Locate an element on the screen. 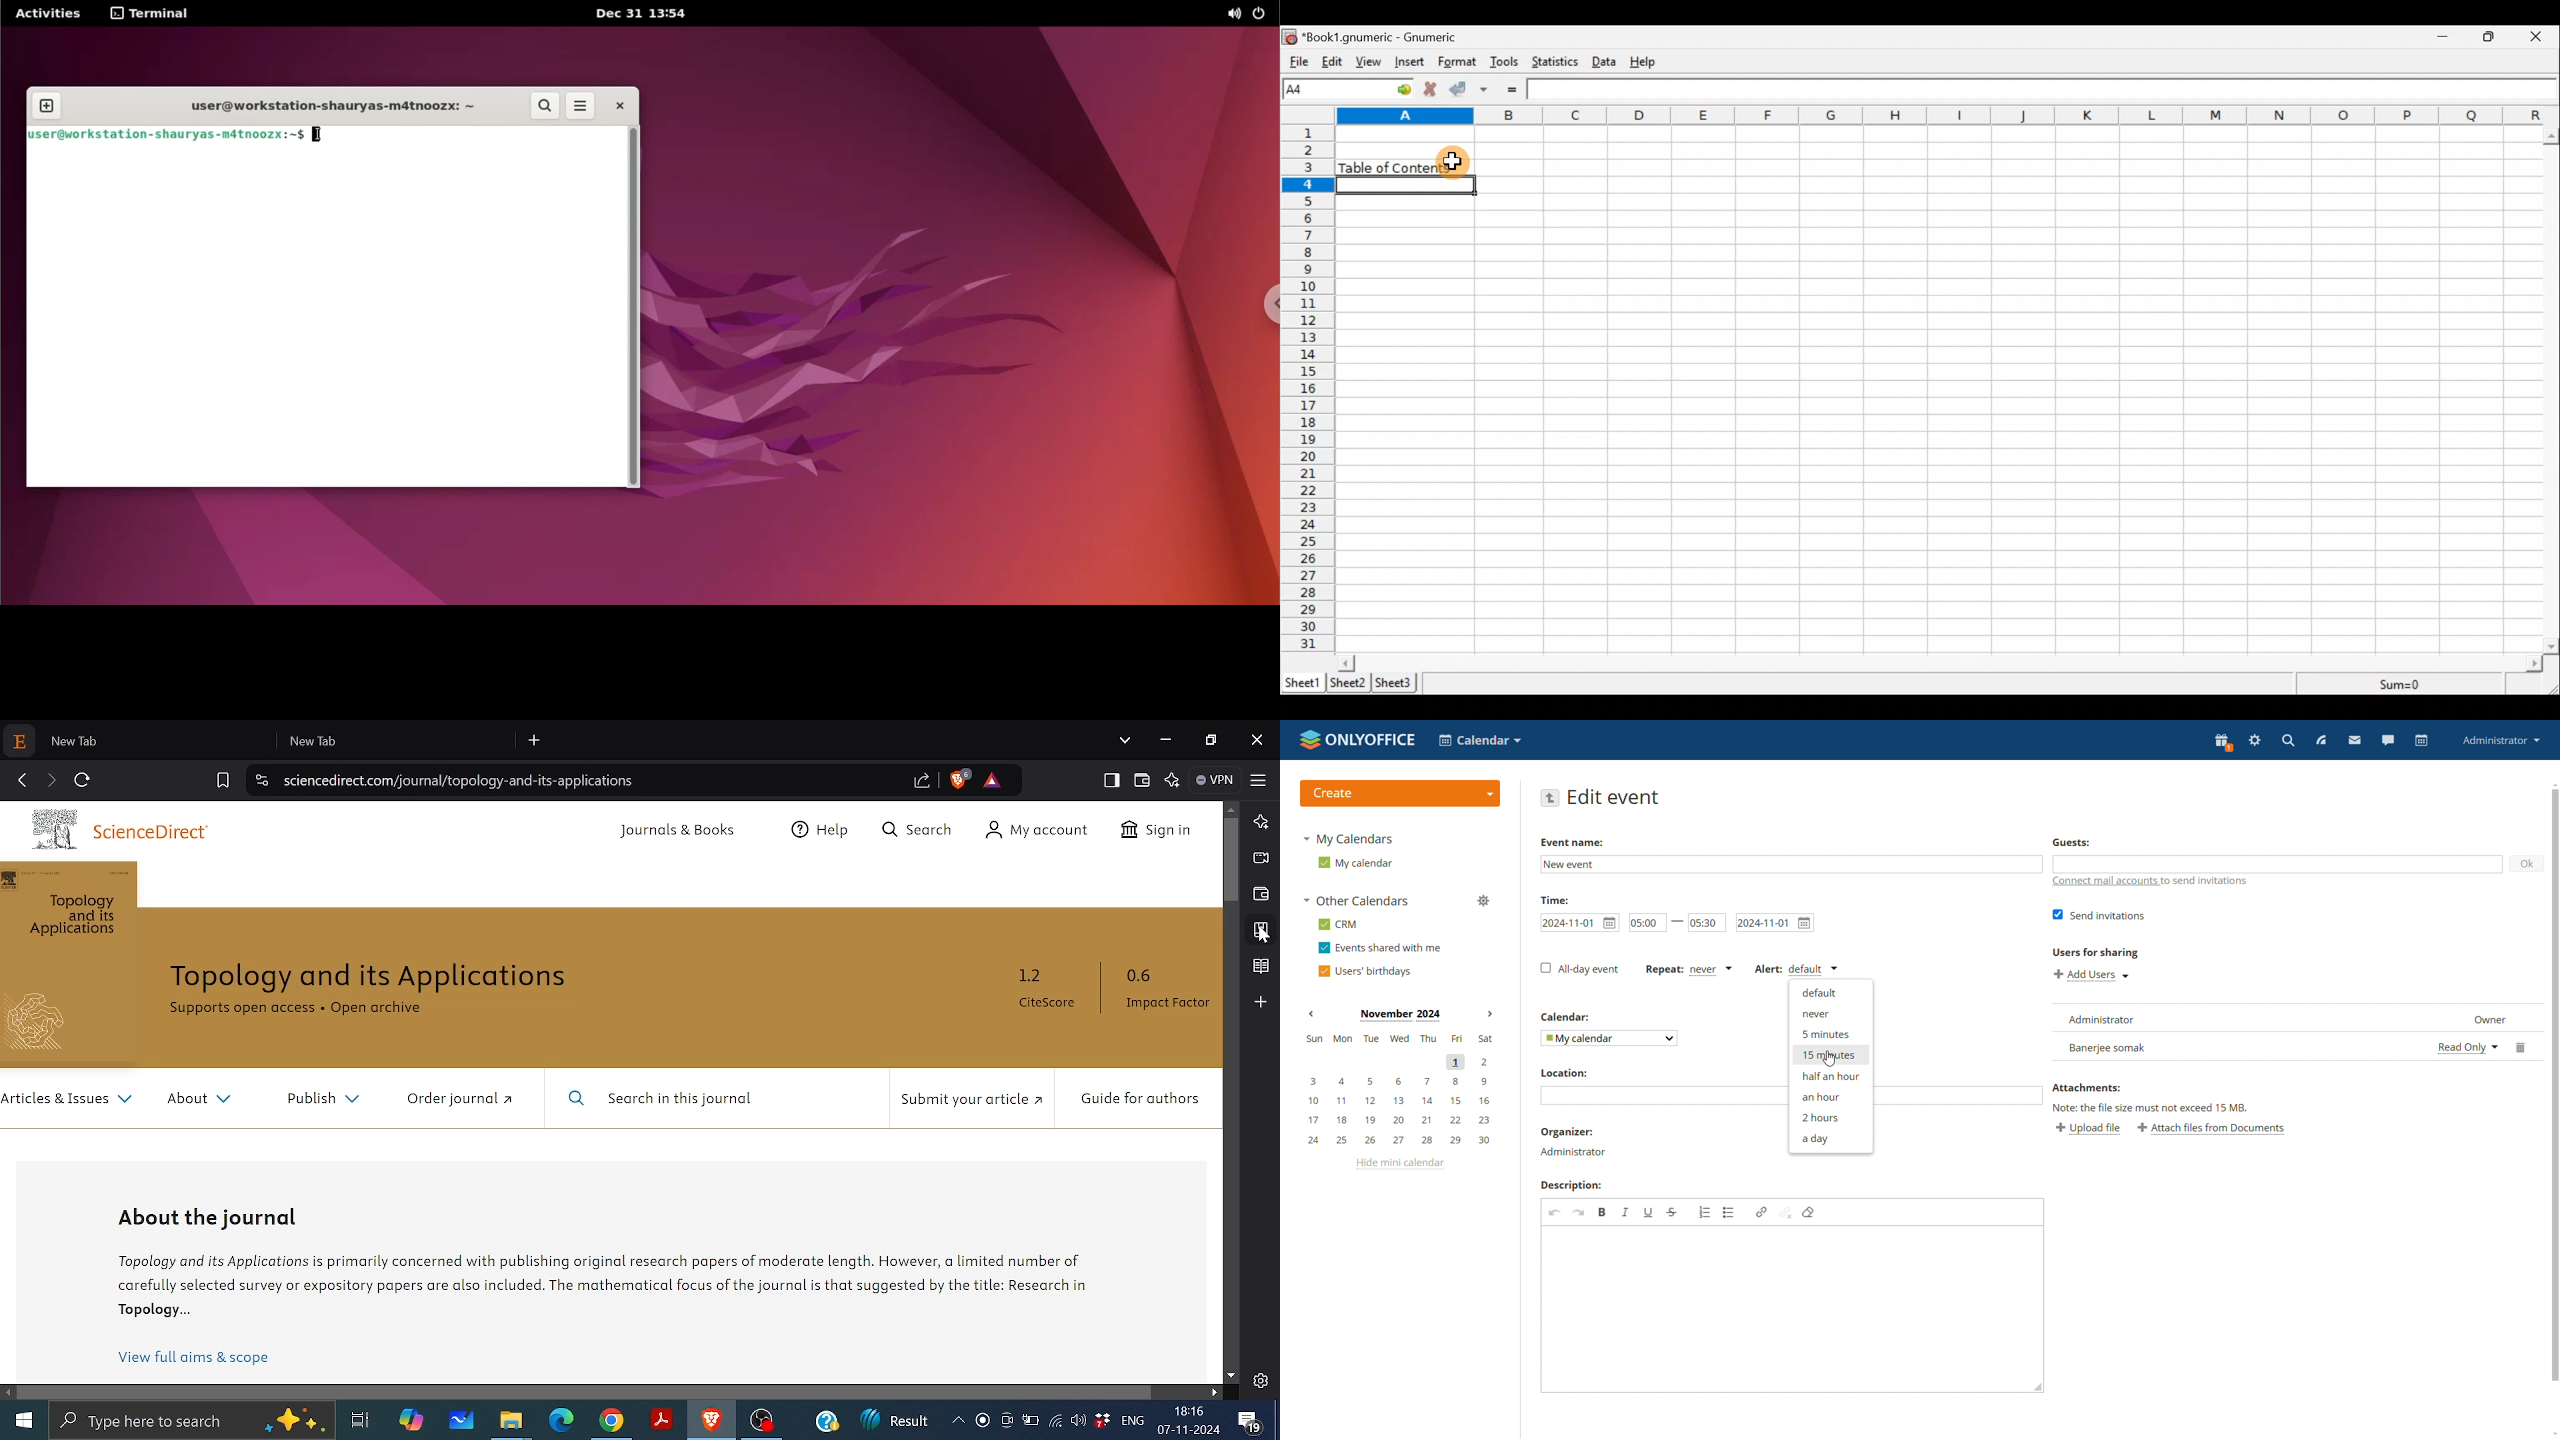 The height and width of the screenshot is (1456, 2576). Move right is located at coordinates (1215, 1392).